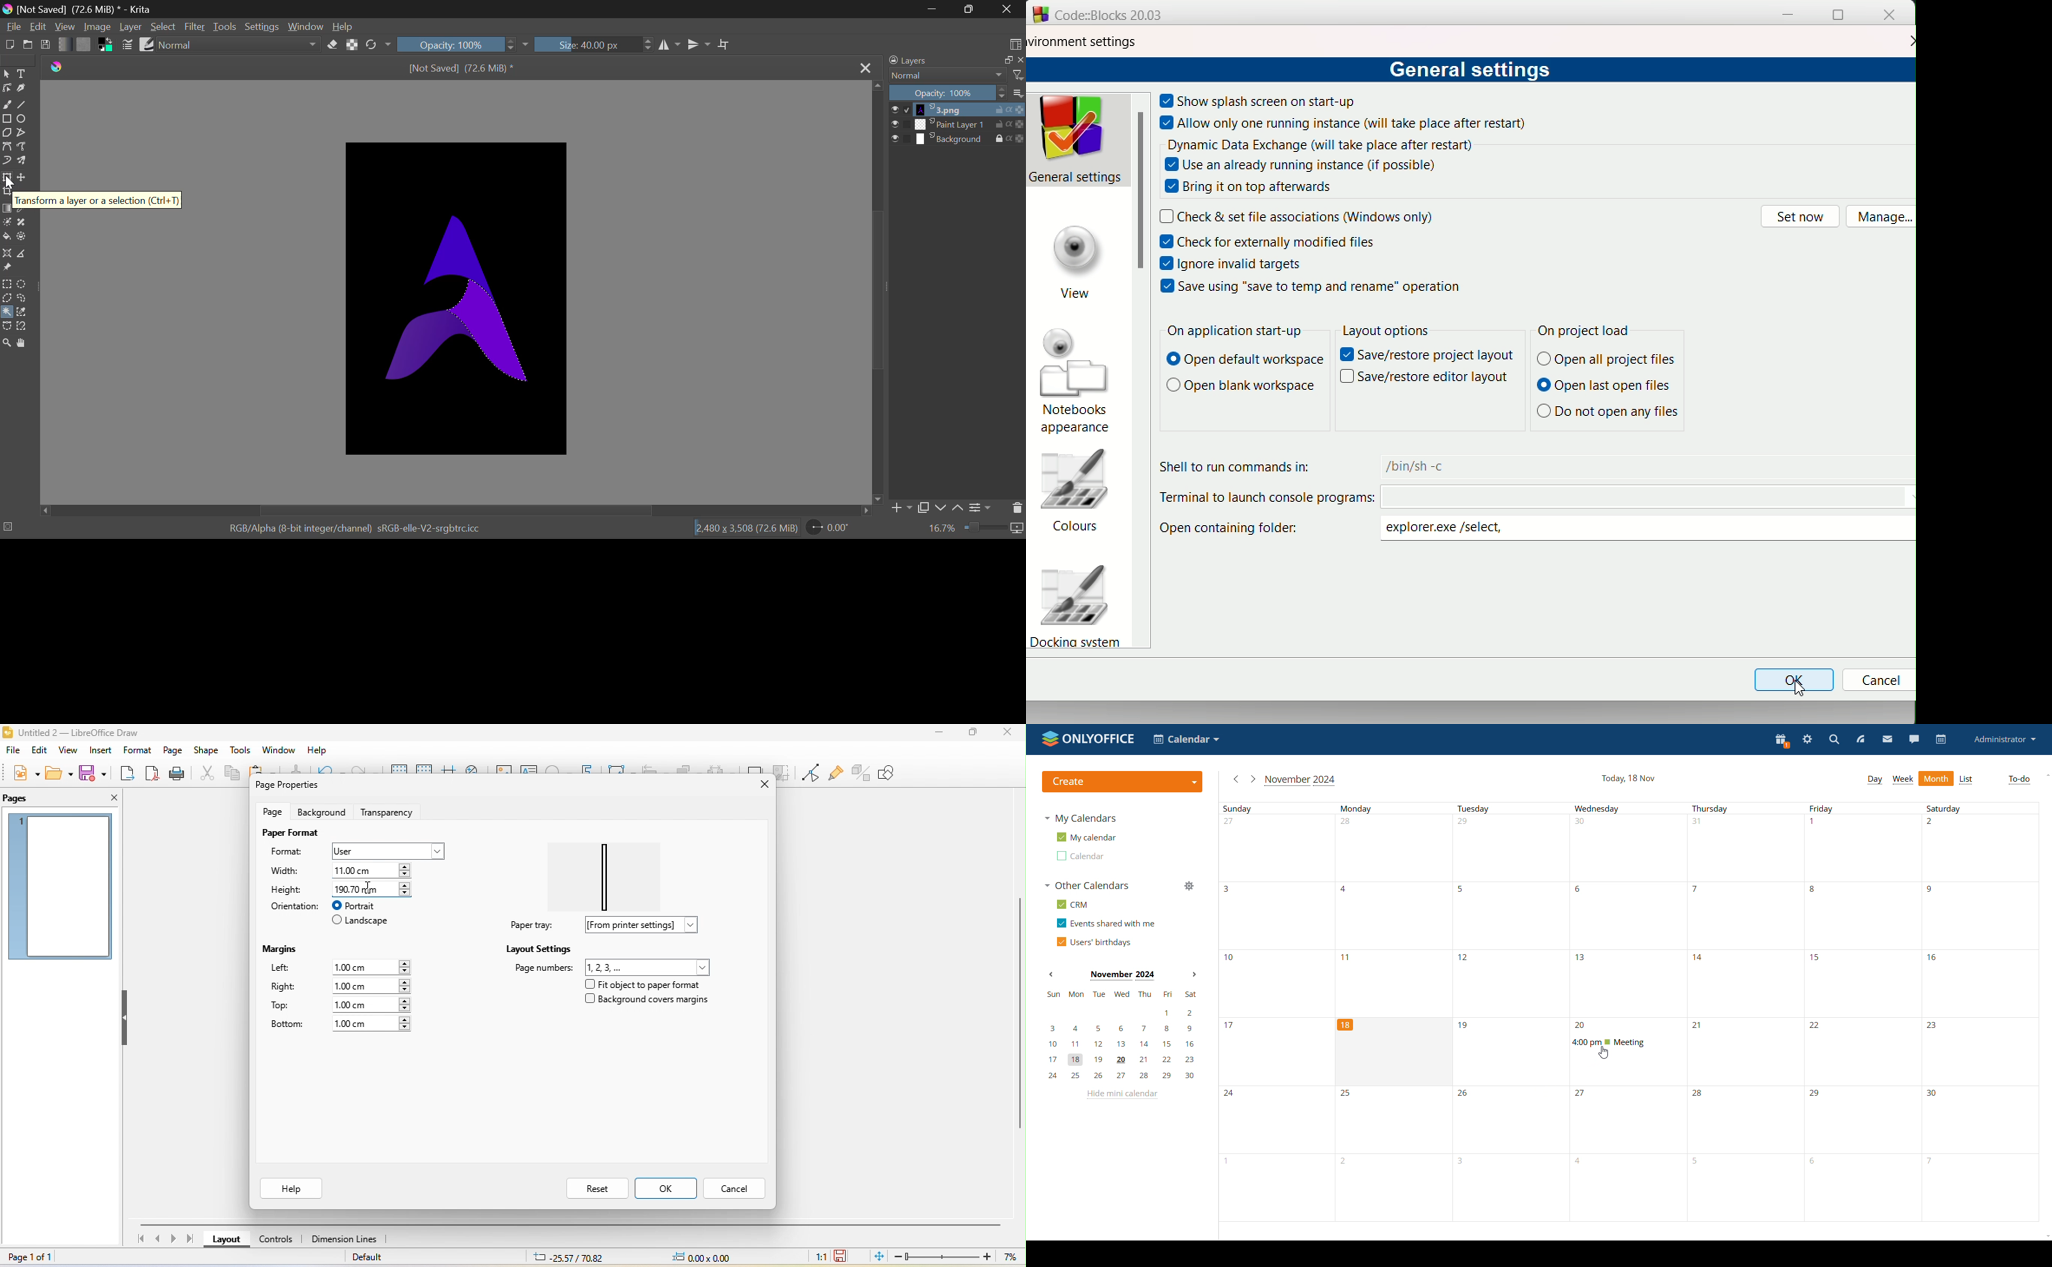 The width and height of the screenshot is (2072, 1288). I want to click on minimize, so click(1790, 15).